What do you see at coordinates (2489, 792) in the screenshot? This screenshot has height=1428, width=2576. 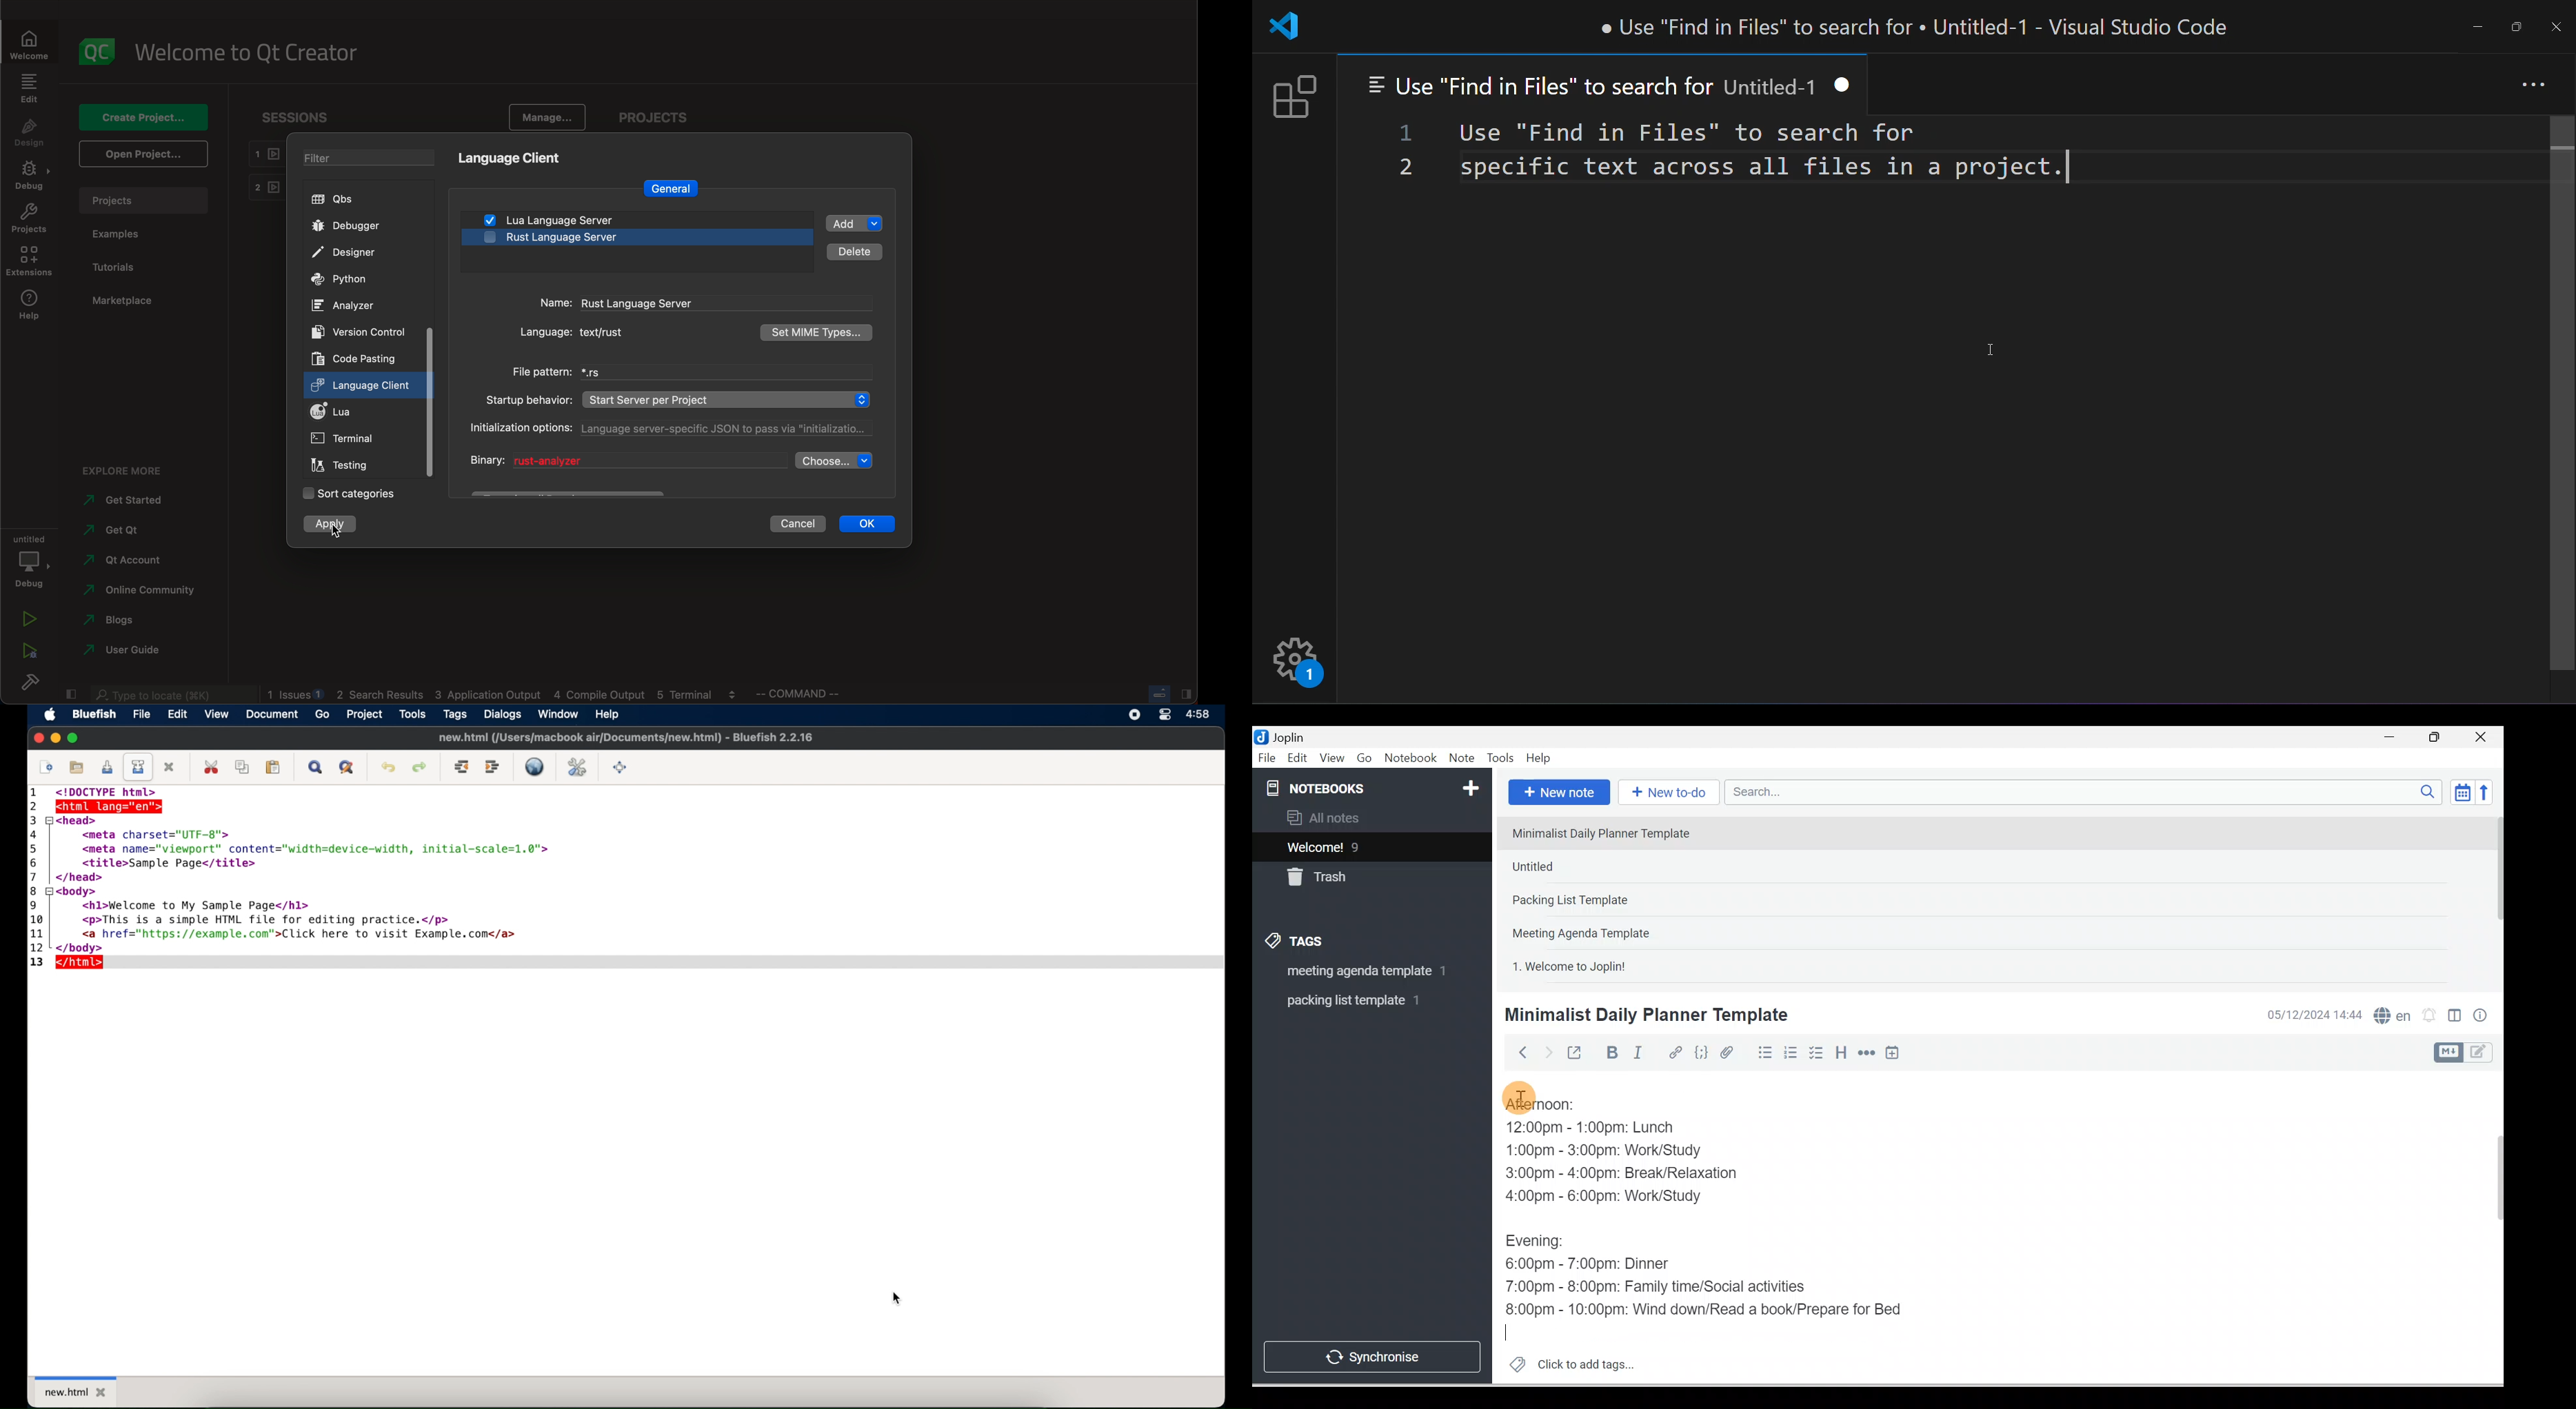 I see `Reverse sort` at bounding box center [2489, 792].